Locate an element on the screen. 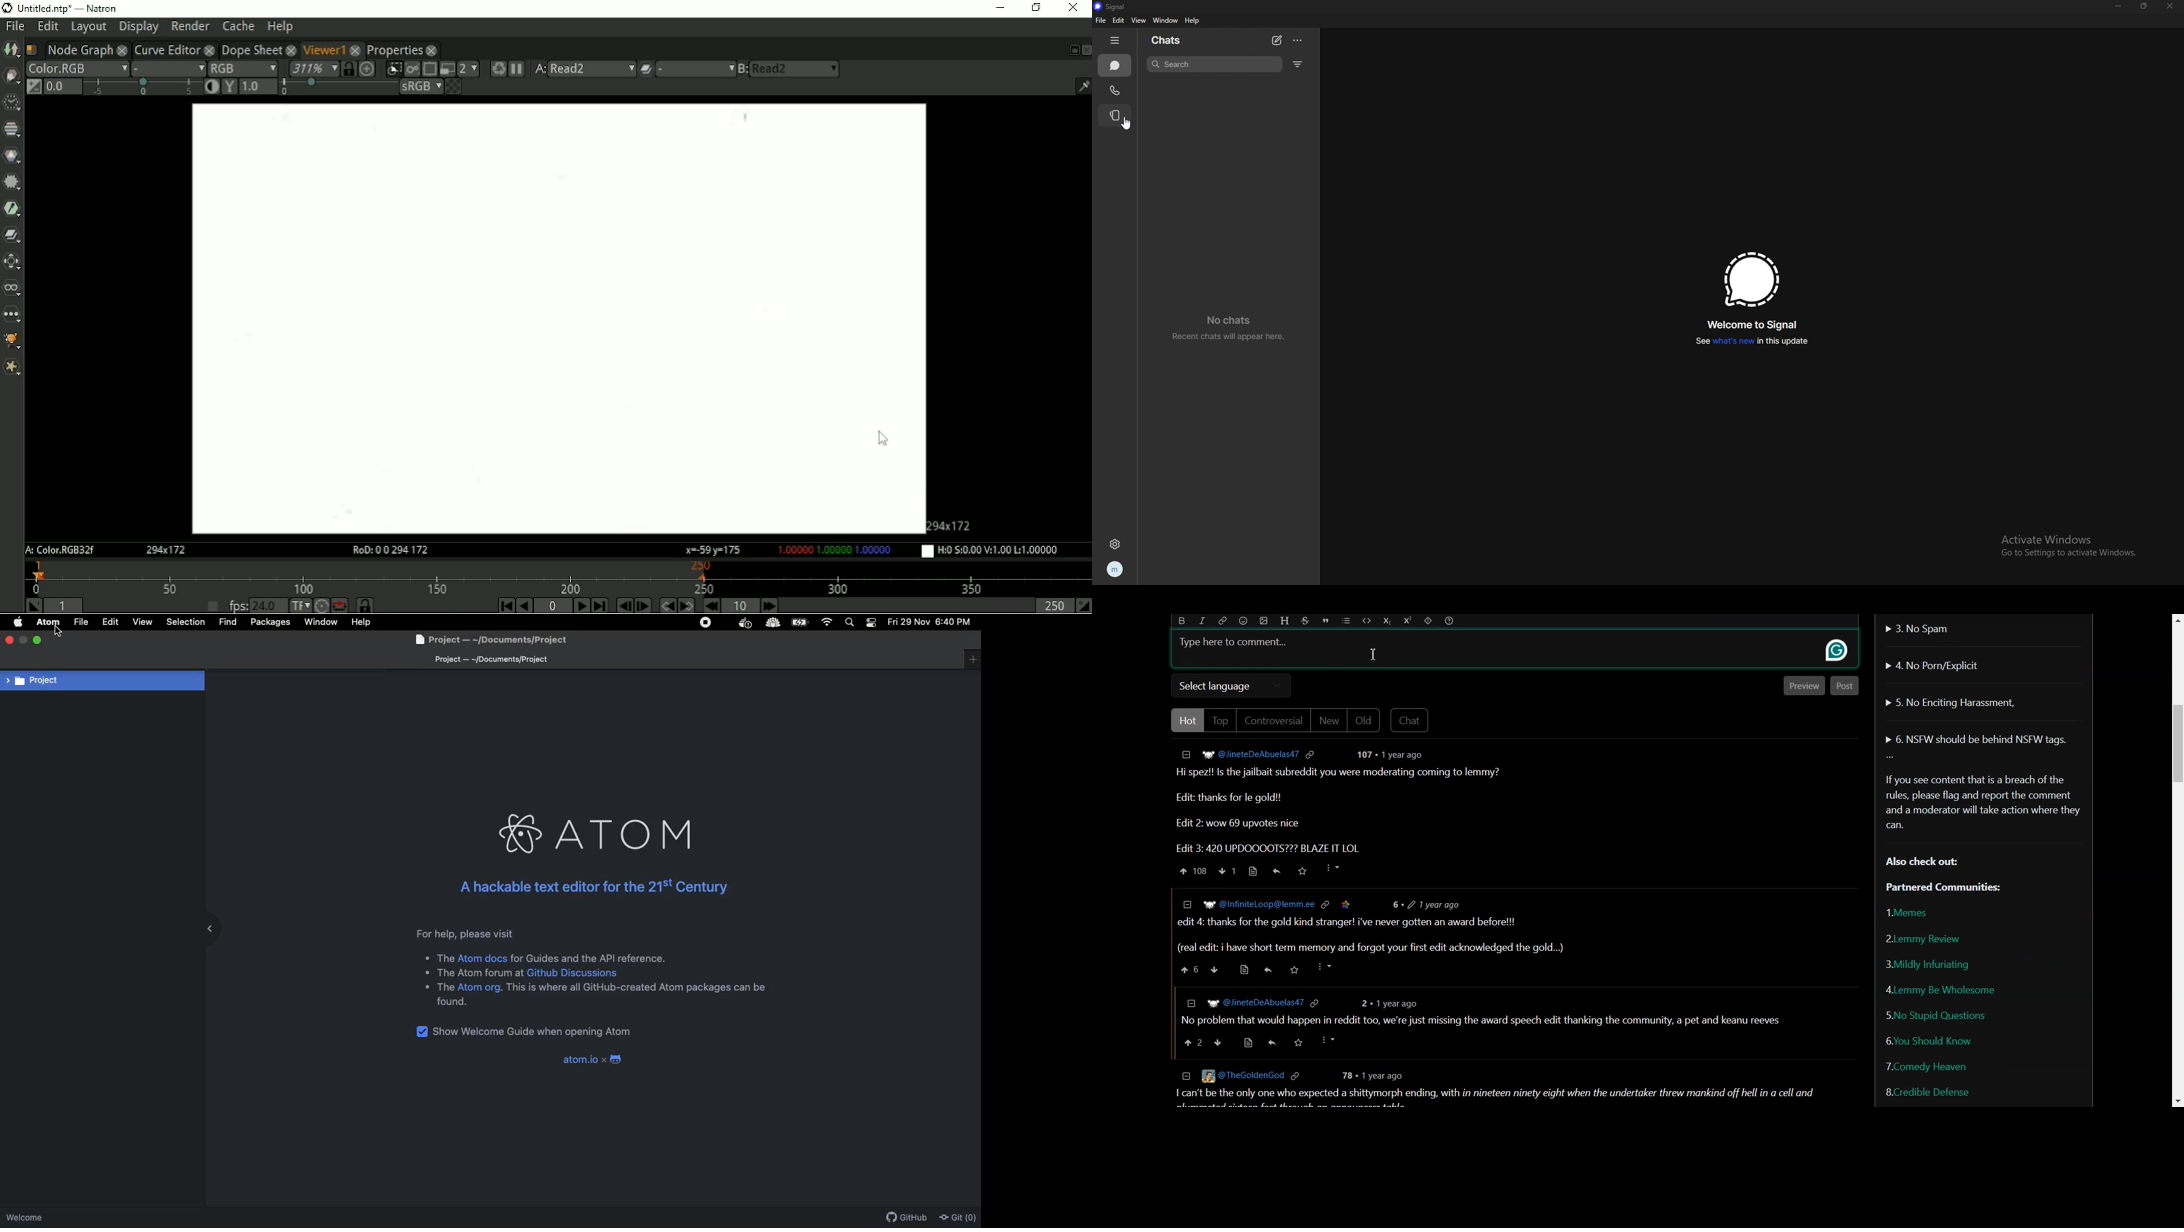 The width and height of the screenshot is (2184, 1232). Old is located at coordinates (1363, 721).